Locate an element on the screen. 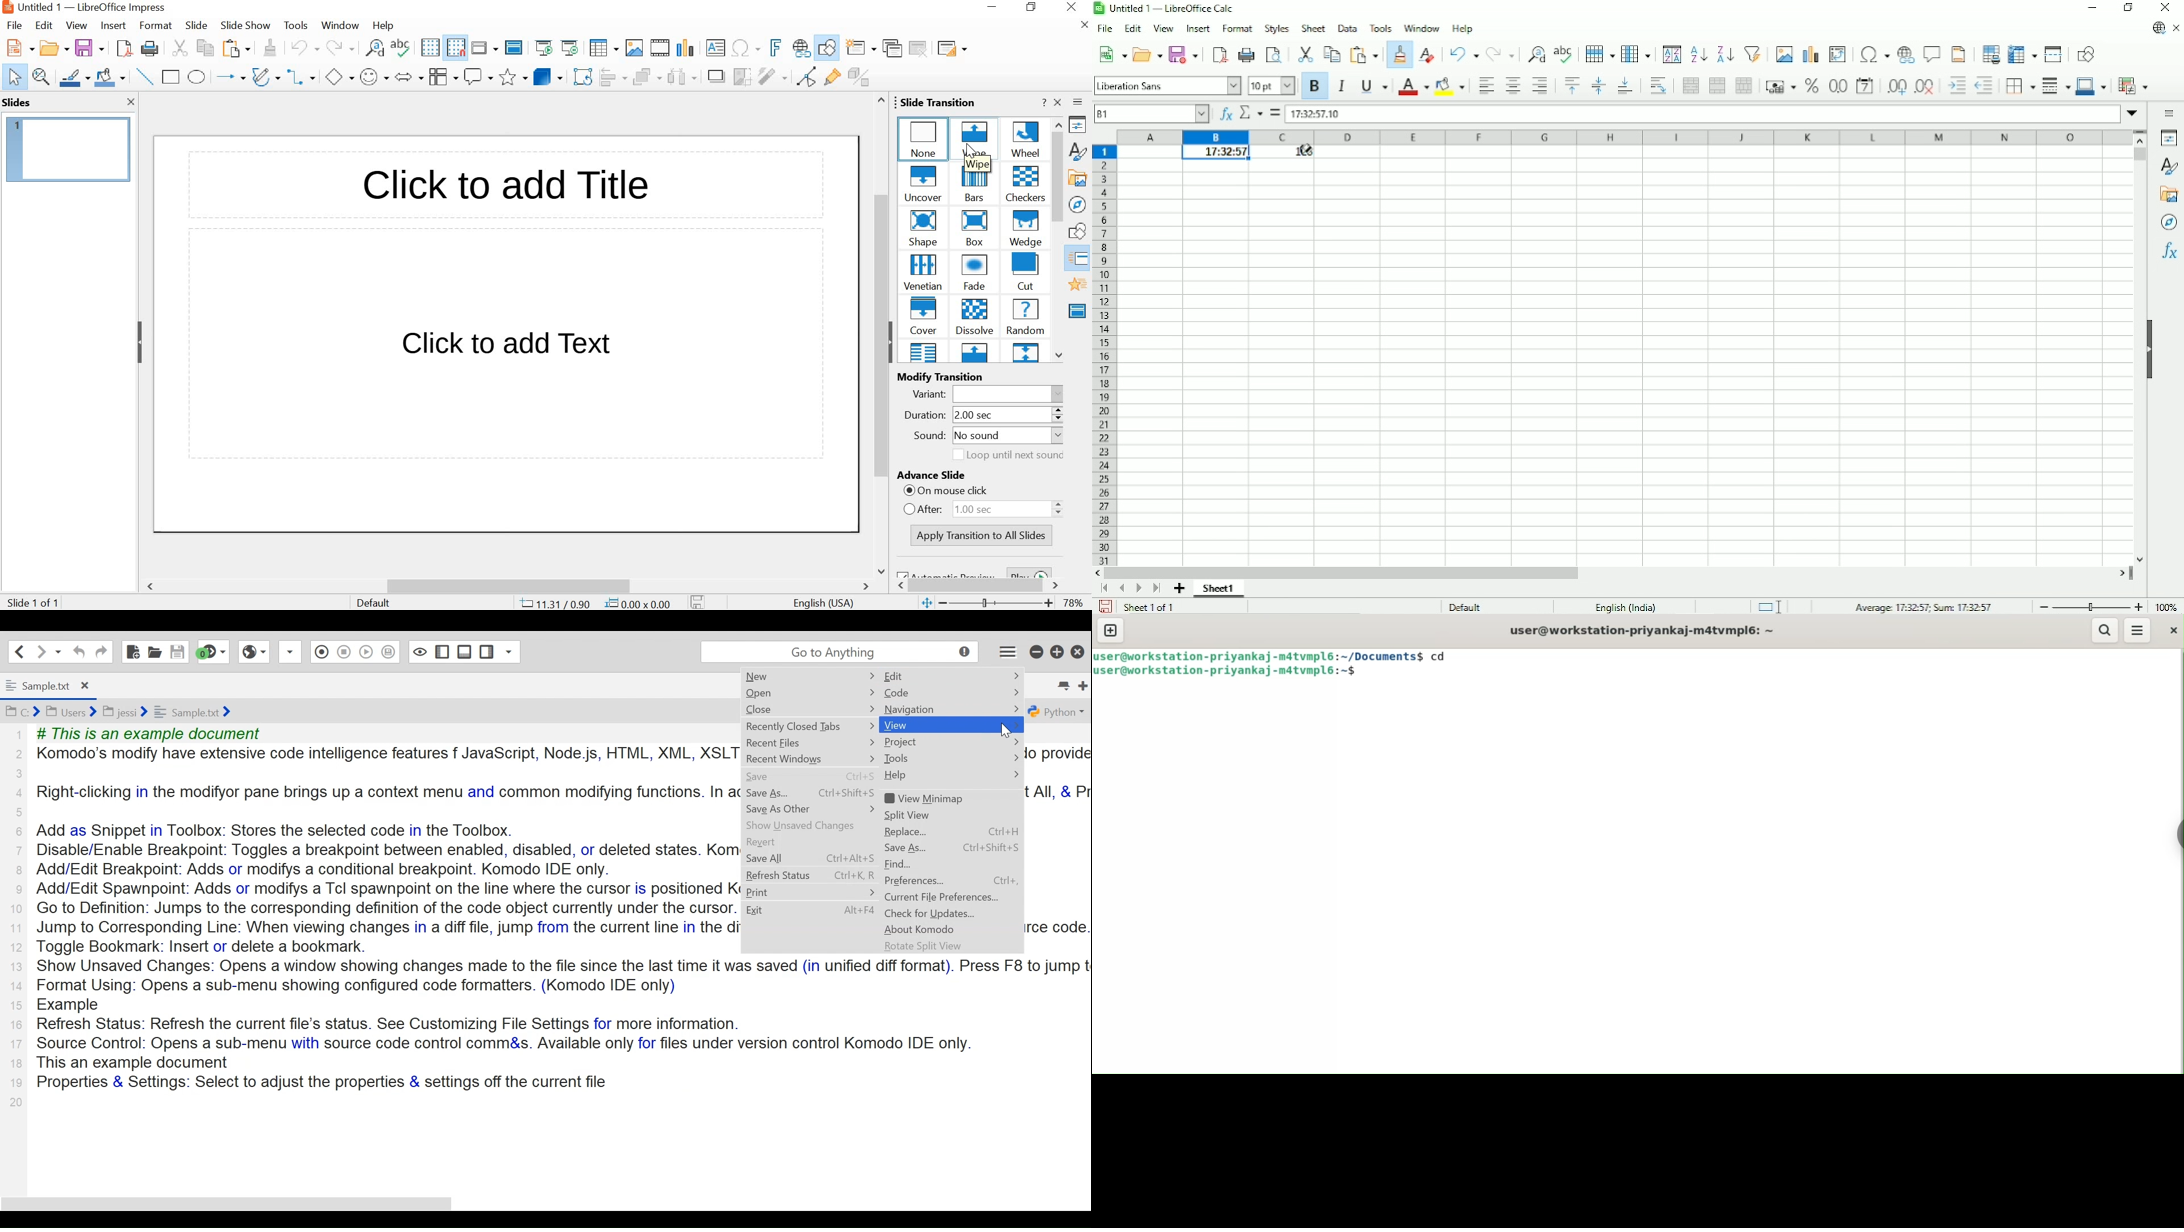  Format as currency is located at coordinates (1781, 87).